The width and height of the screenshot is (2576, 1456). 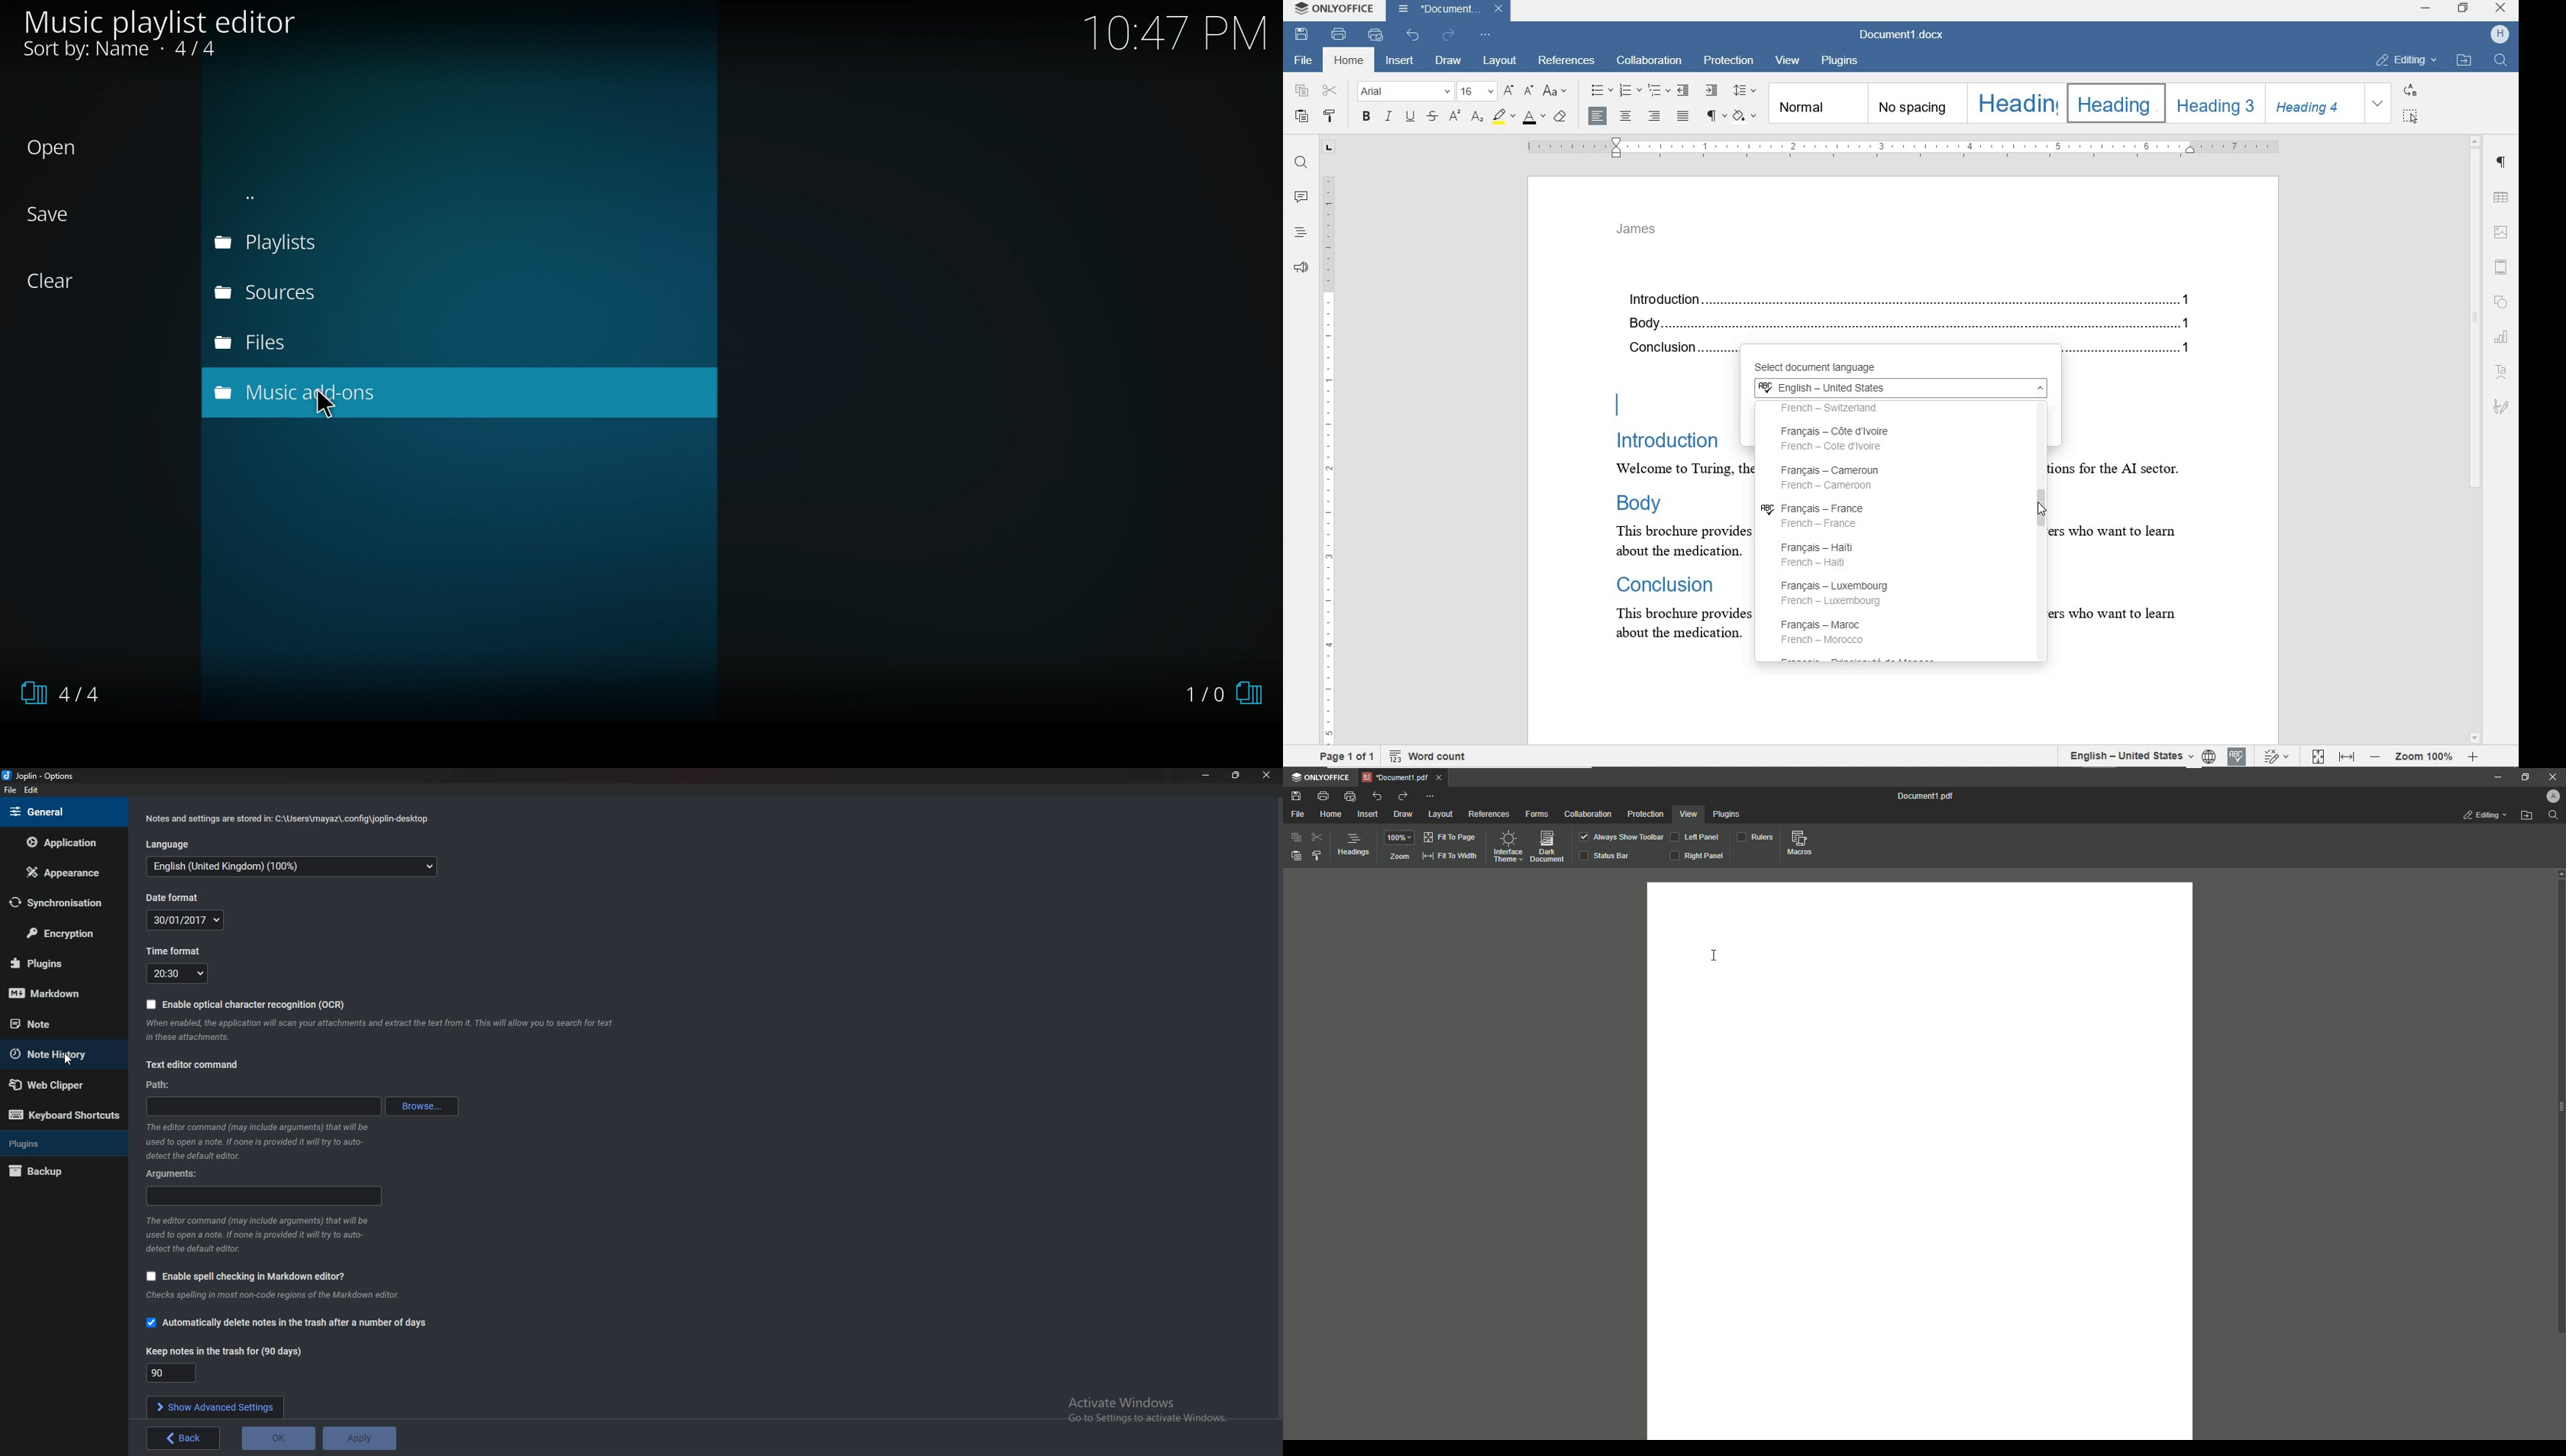 I want to click on file, so click(x=10, y=790).